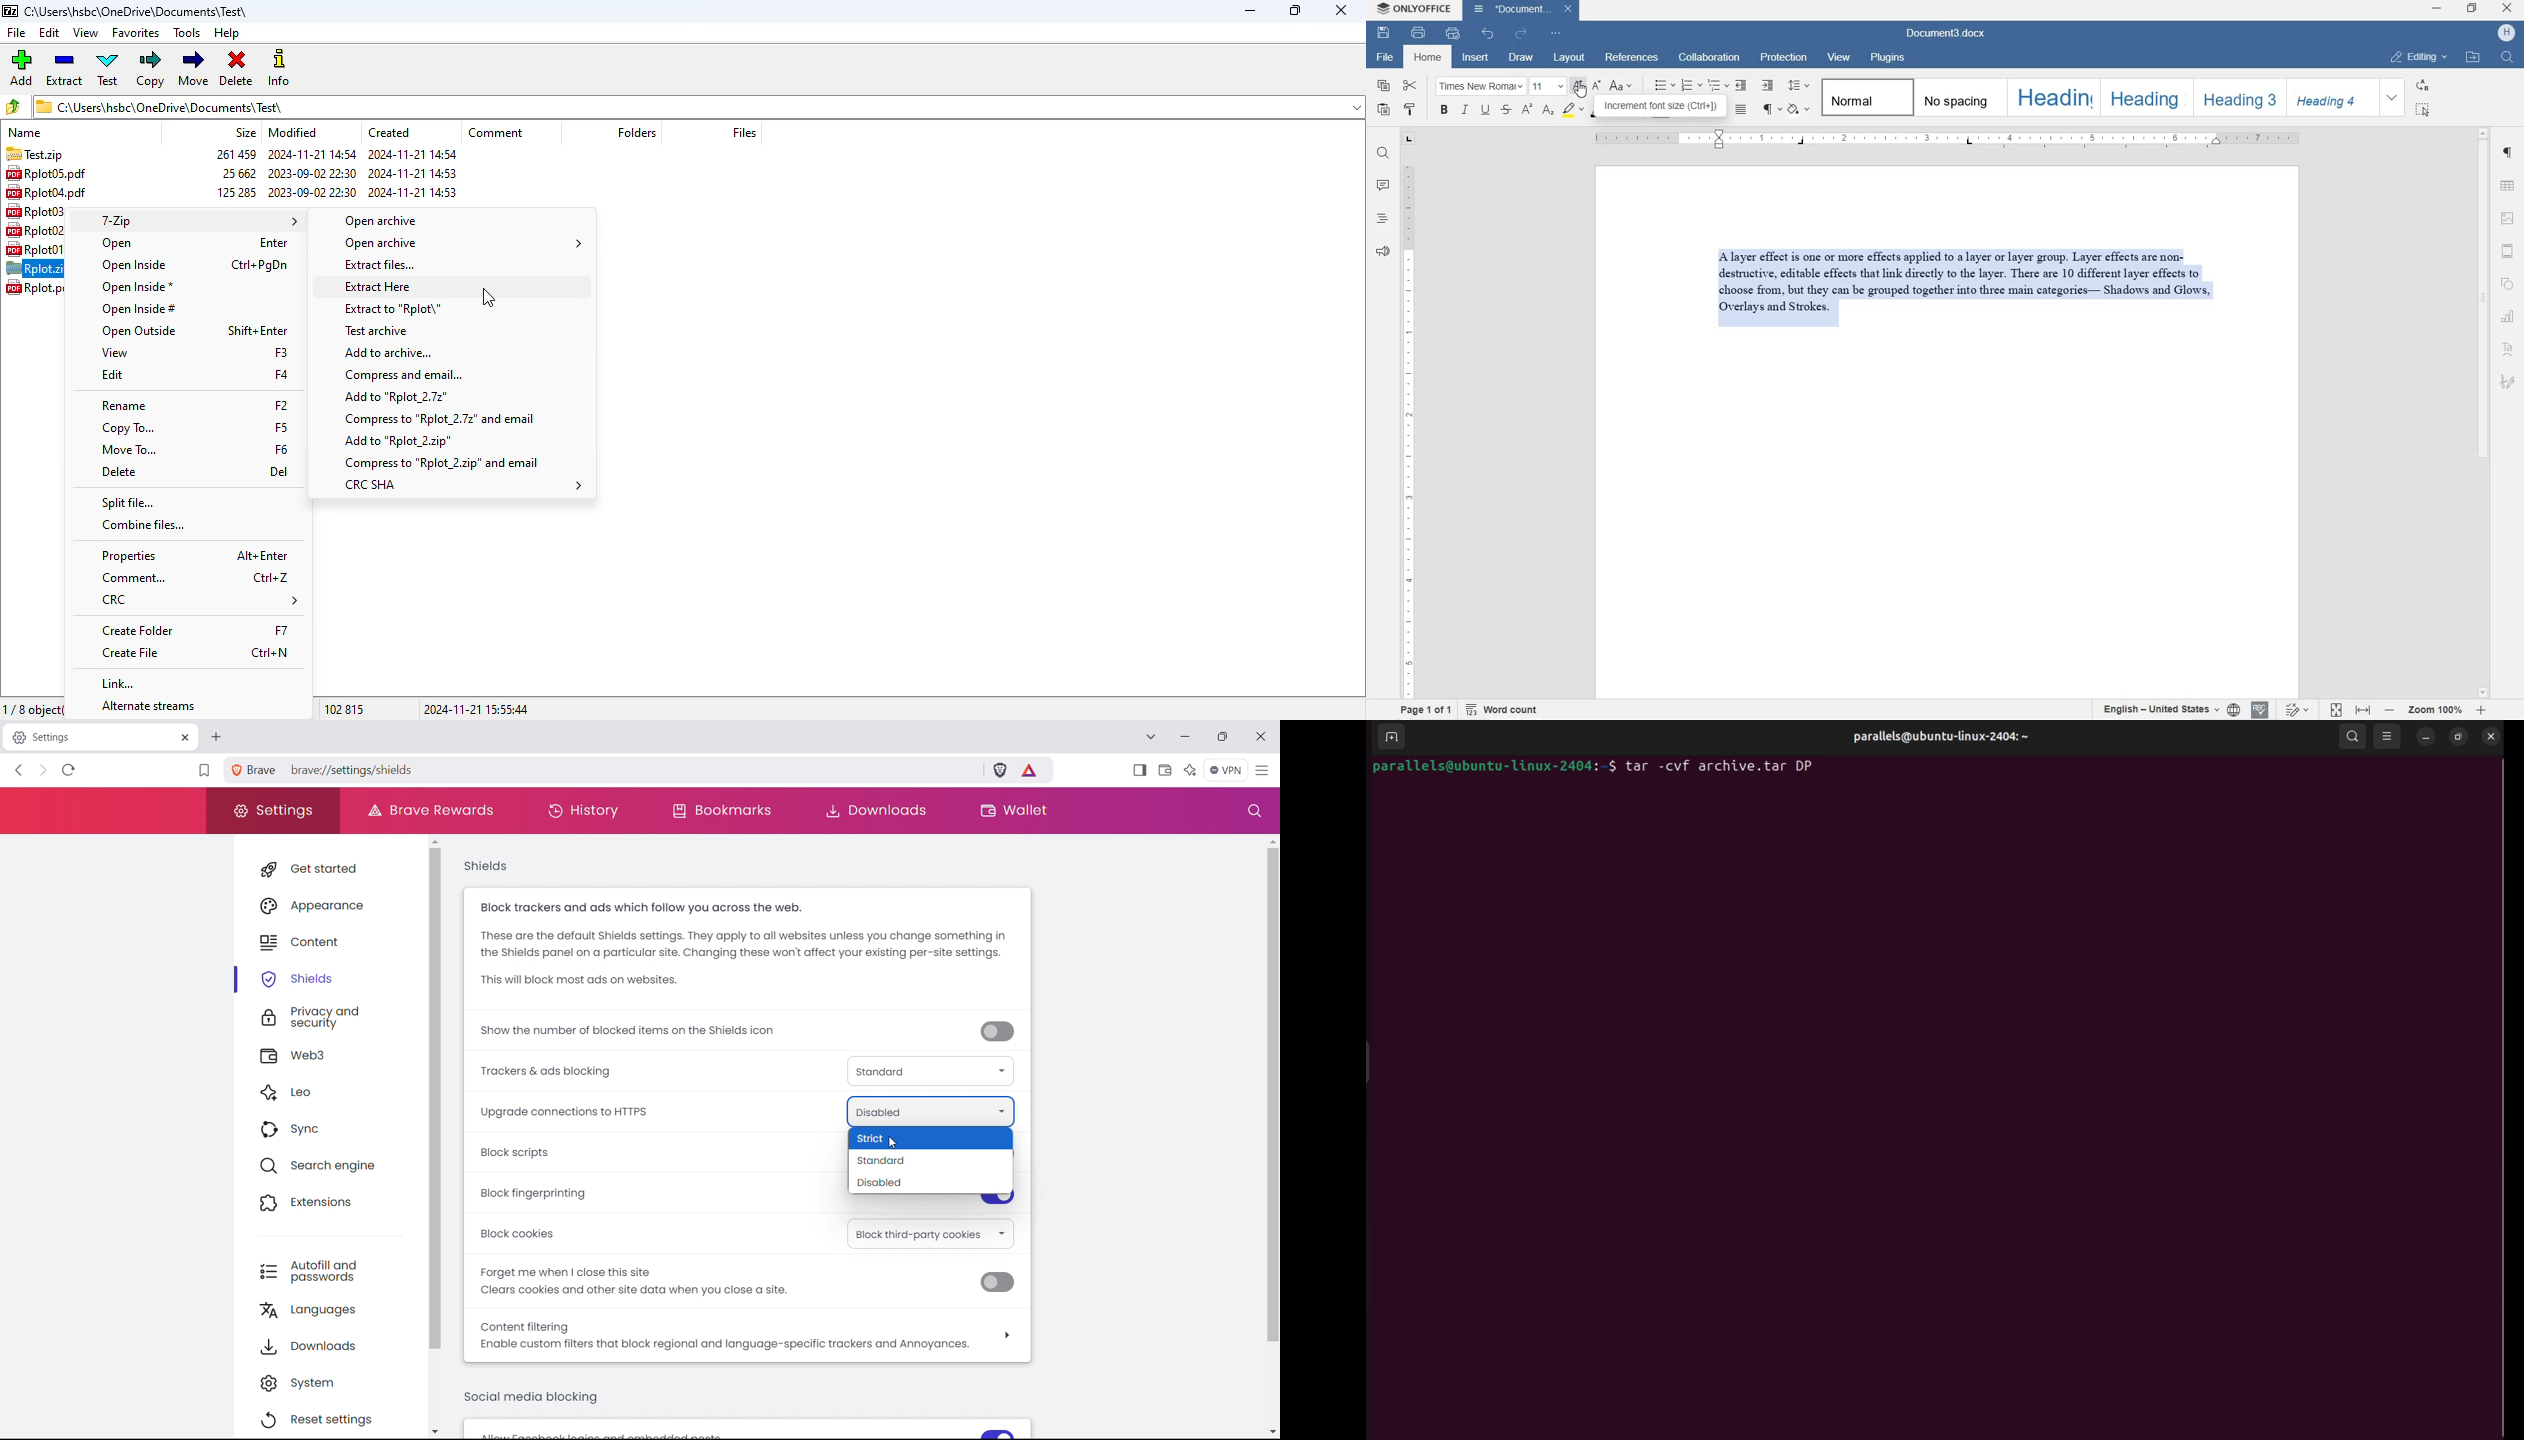 This screenshot has height=1456, width=2548. Describe the element at coordinates (312, 175) in the screenshot. I see `modified date & time` at that location.